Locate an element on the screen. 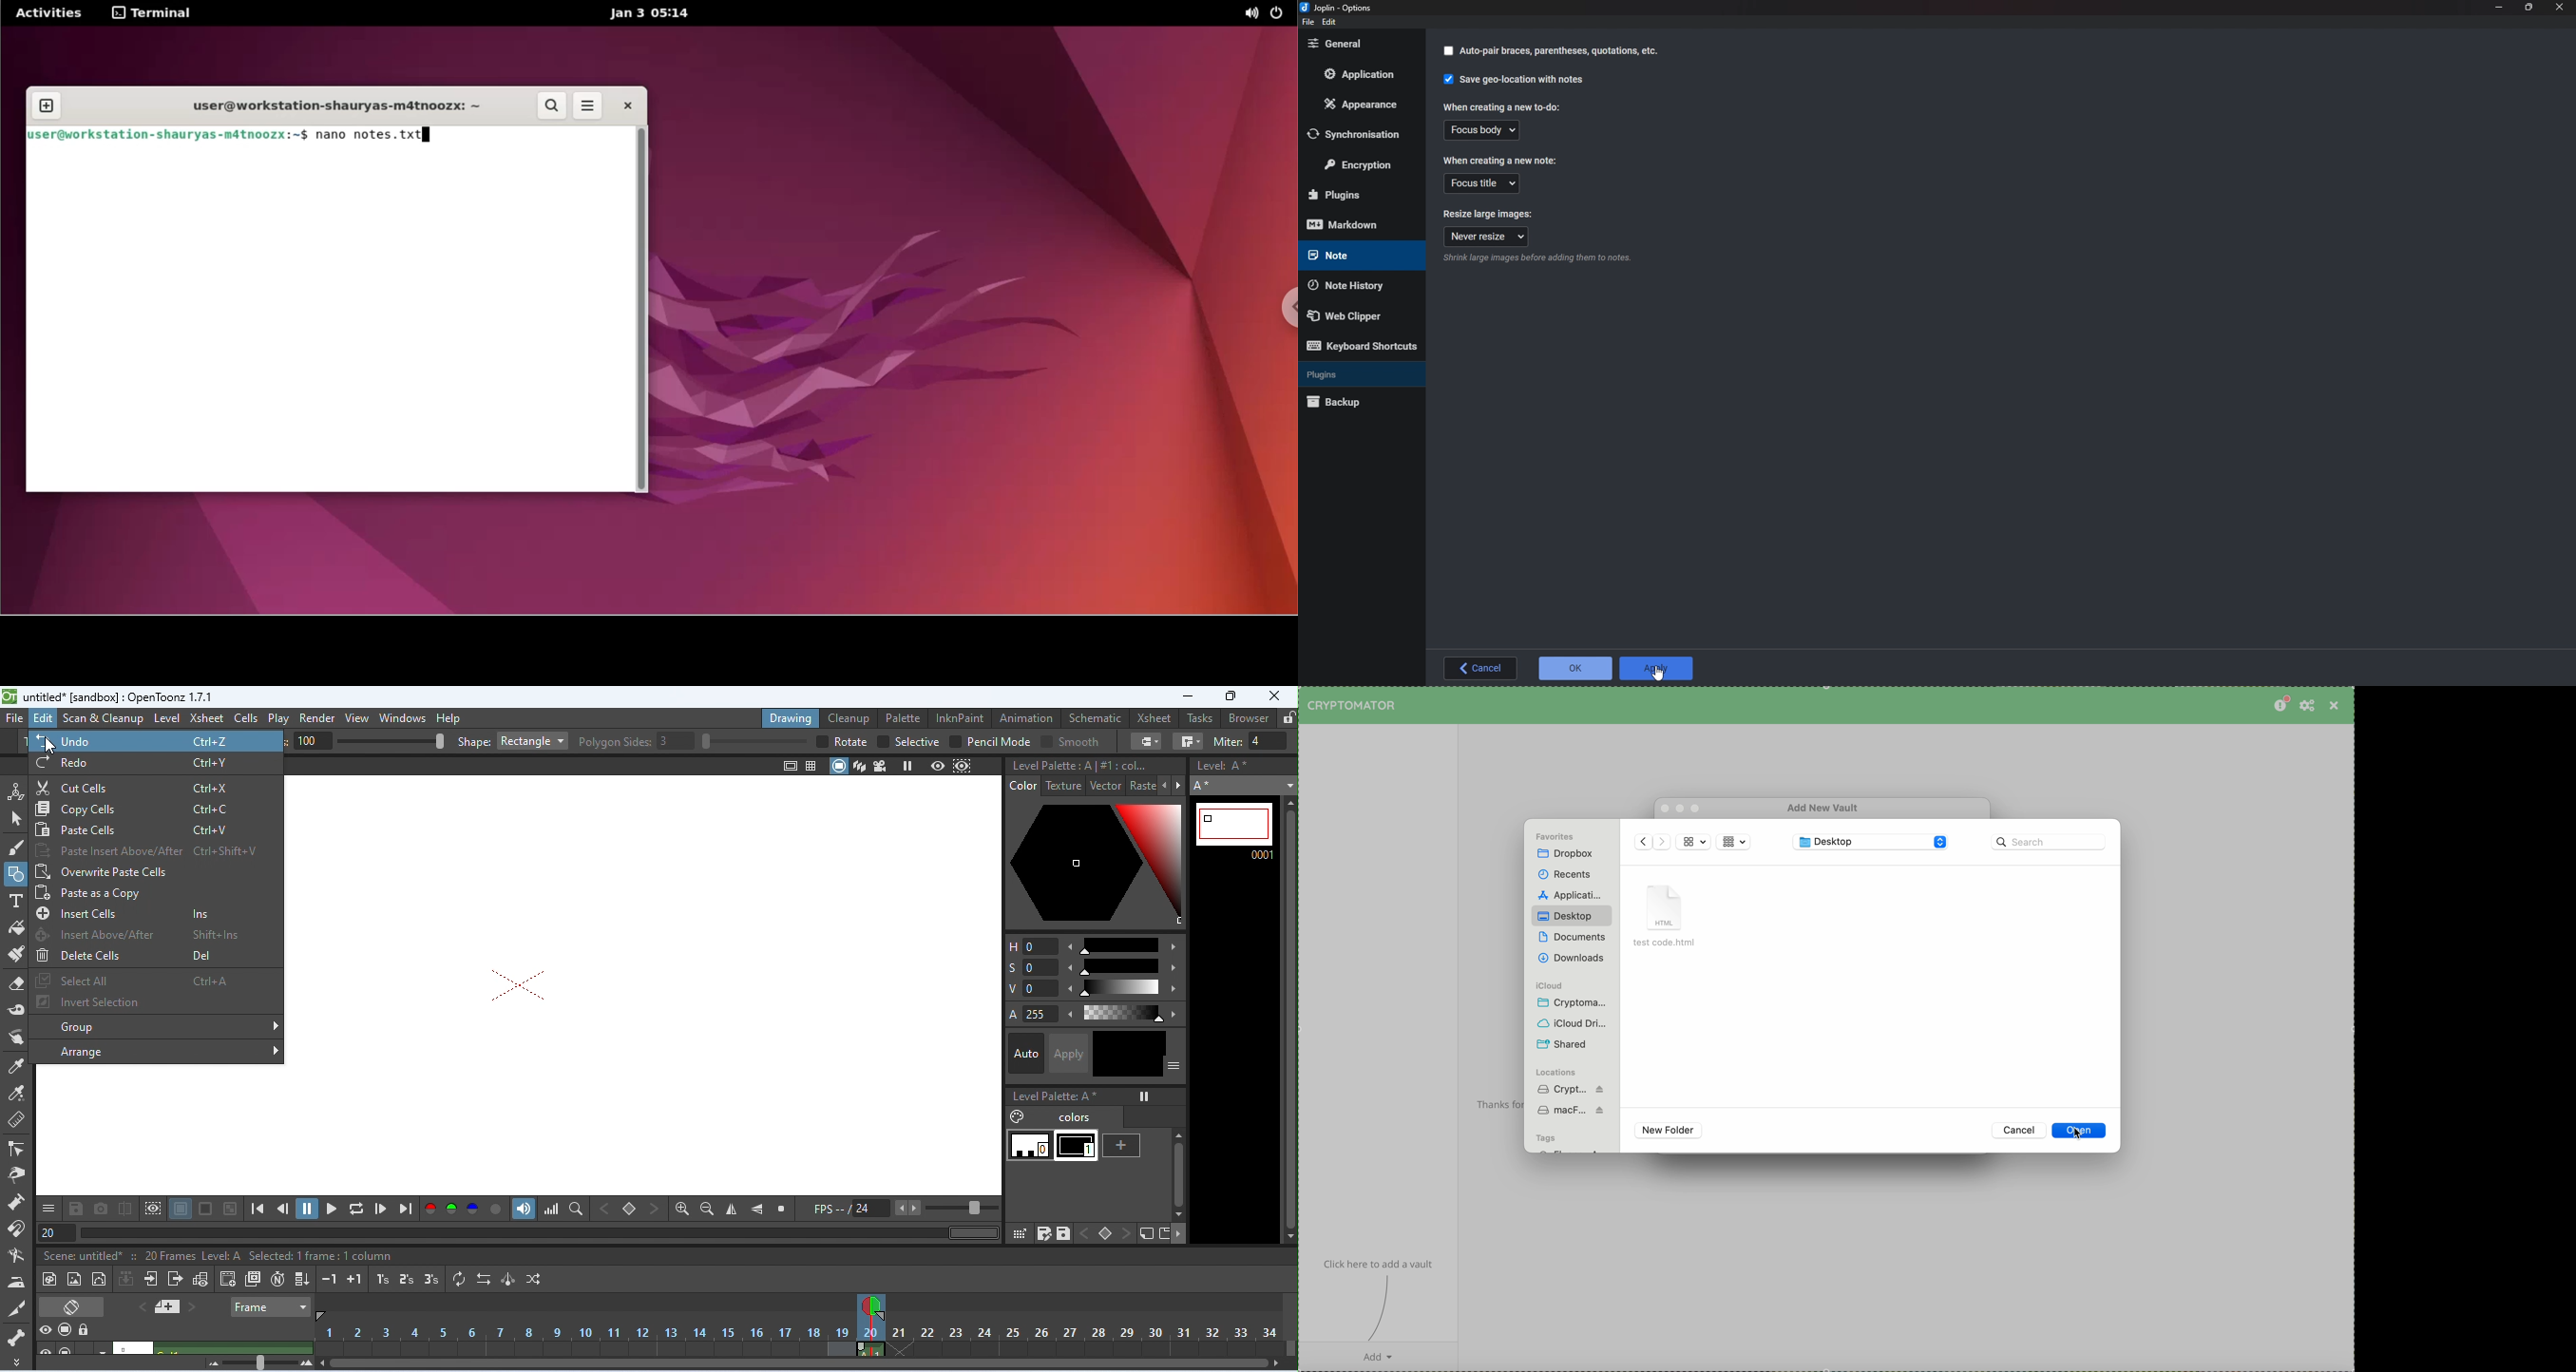 The height and width of the screenshot is (1372, 2576). cryptomator is located at coordinates (1355, 704).